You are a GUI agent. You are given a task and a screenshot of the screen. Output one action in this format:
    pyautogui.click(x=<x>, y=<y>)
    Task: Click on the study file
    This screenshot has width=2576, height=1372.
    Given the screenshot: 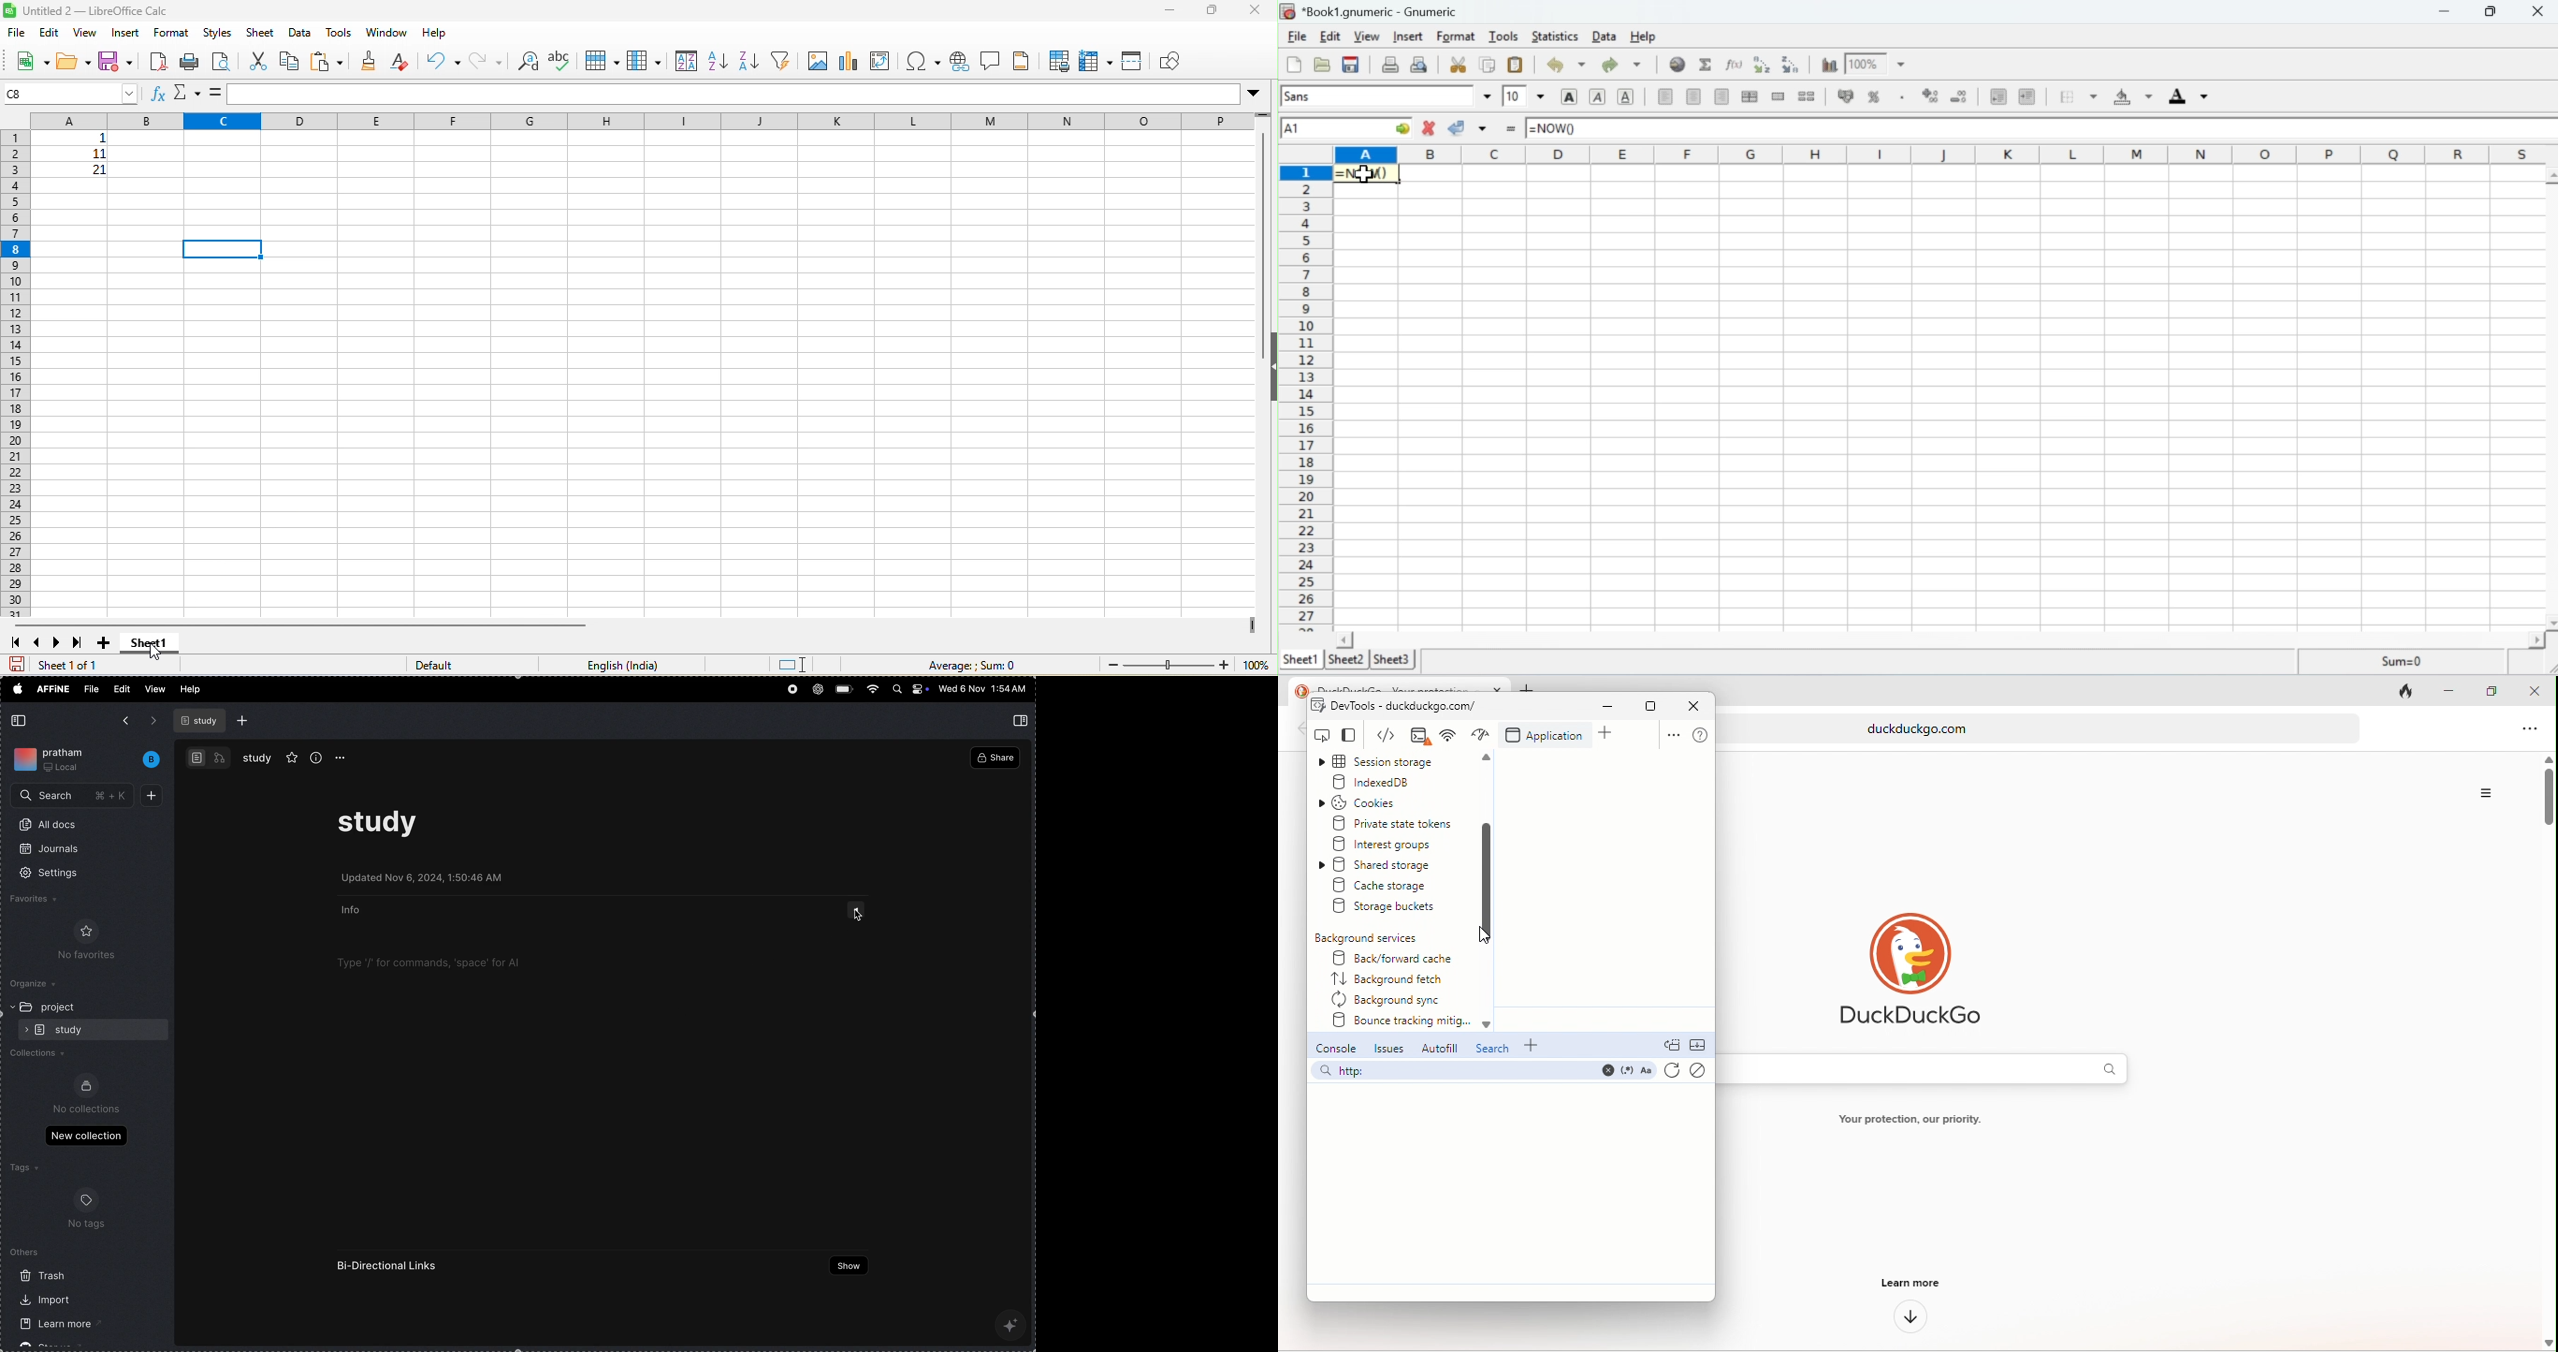 What is the action you would take?
    pyautogui.click(x=201, y=721)
    